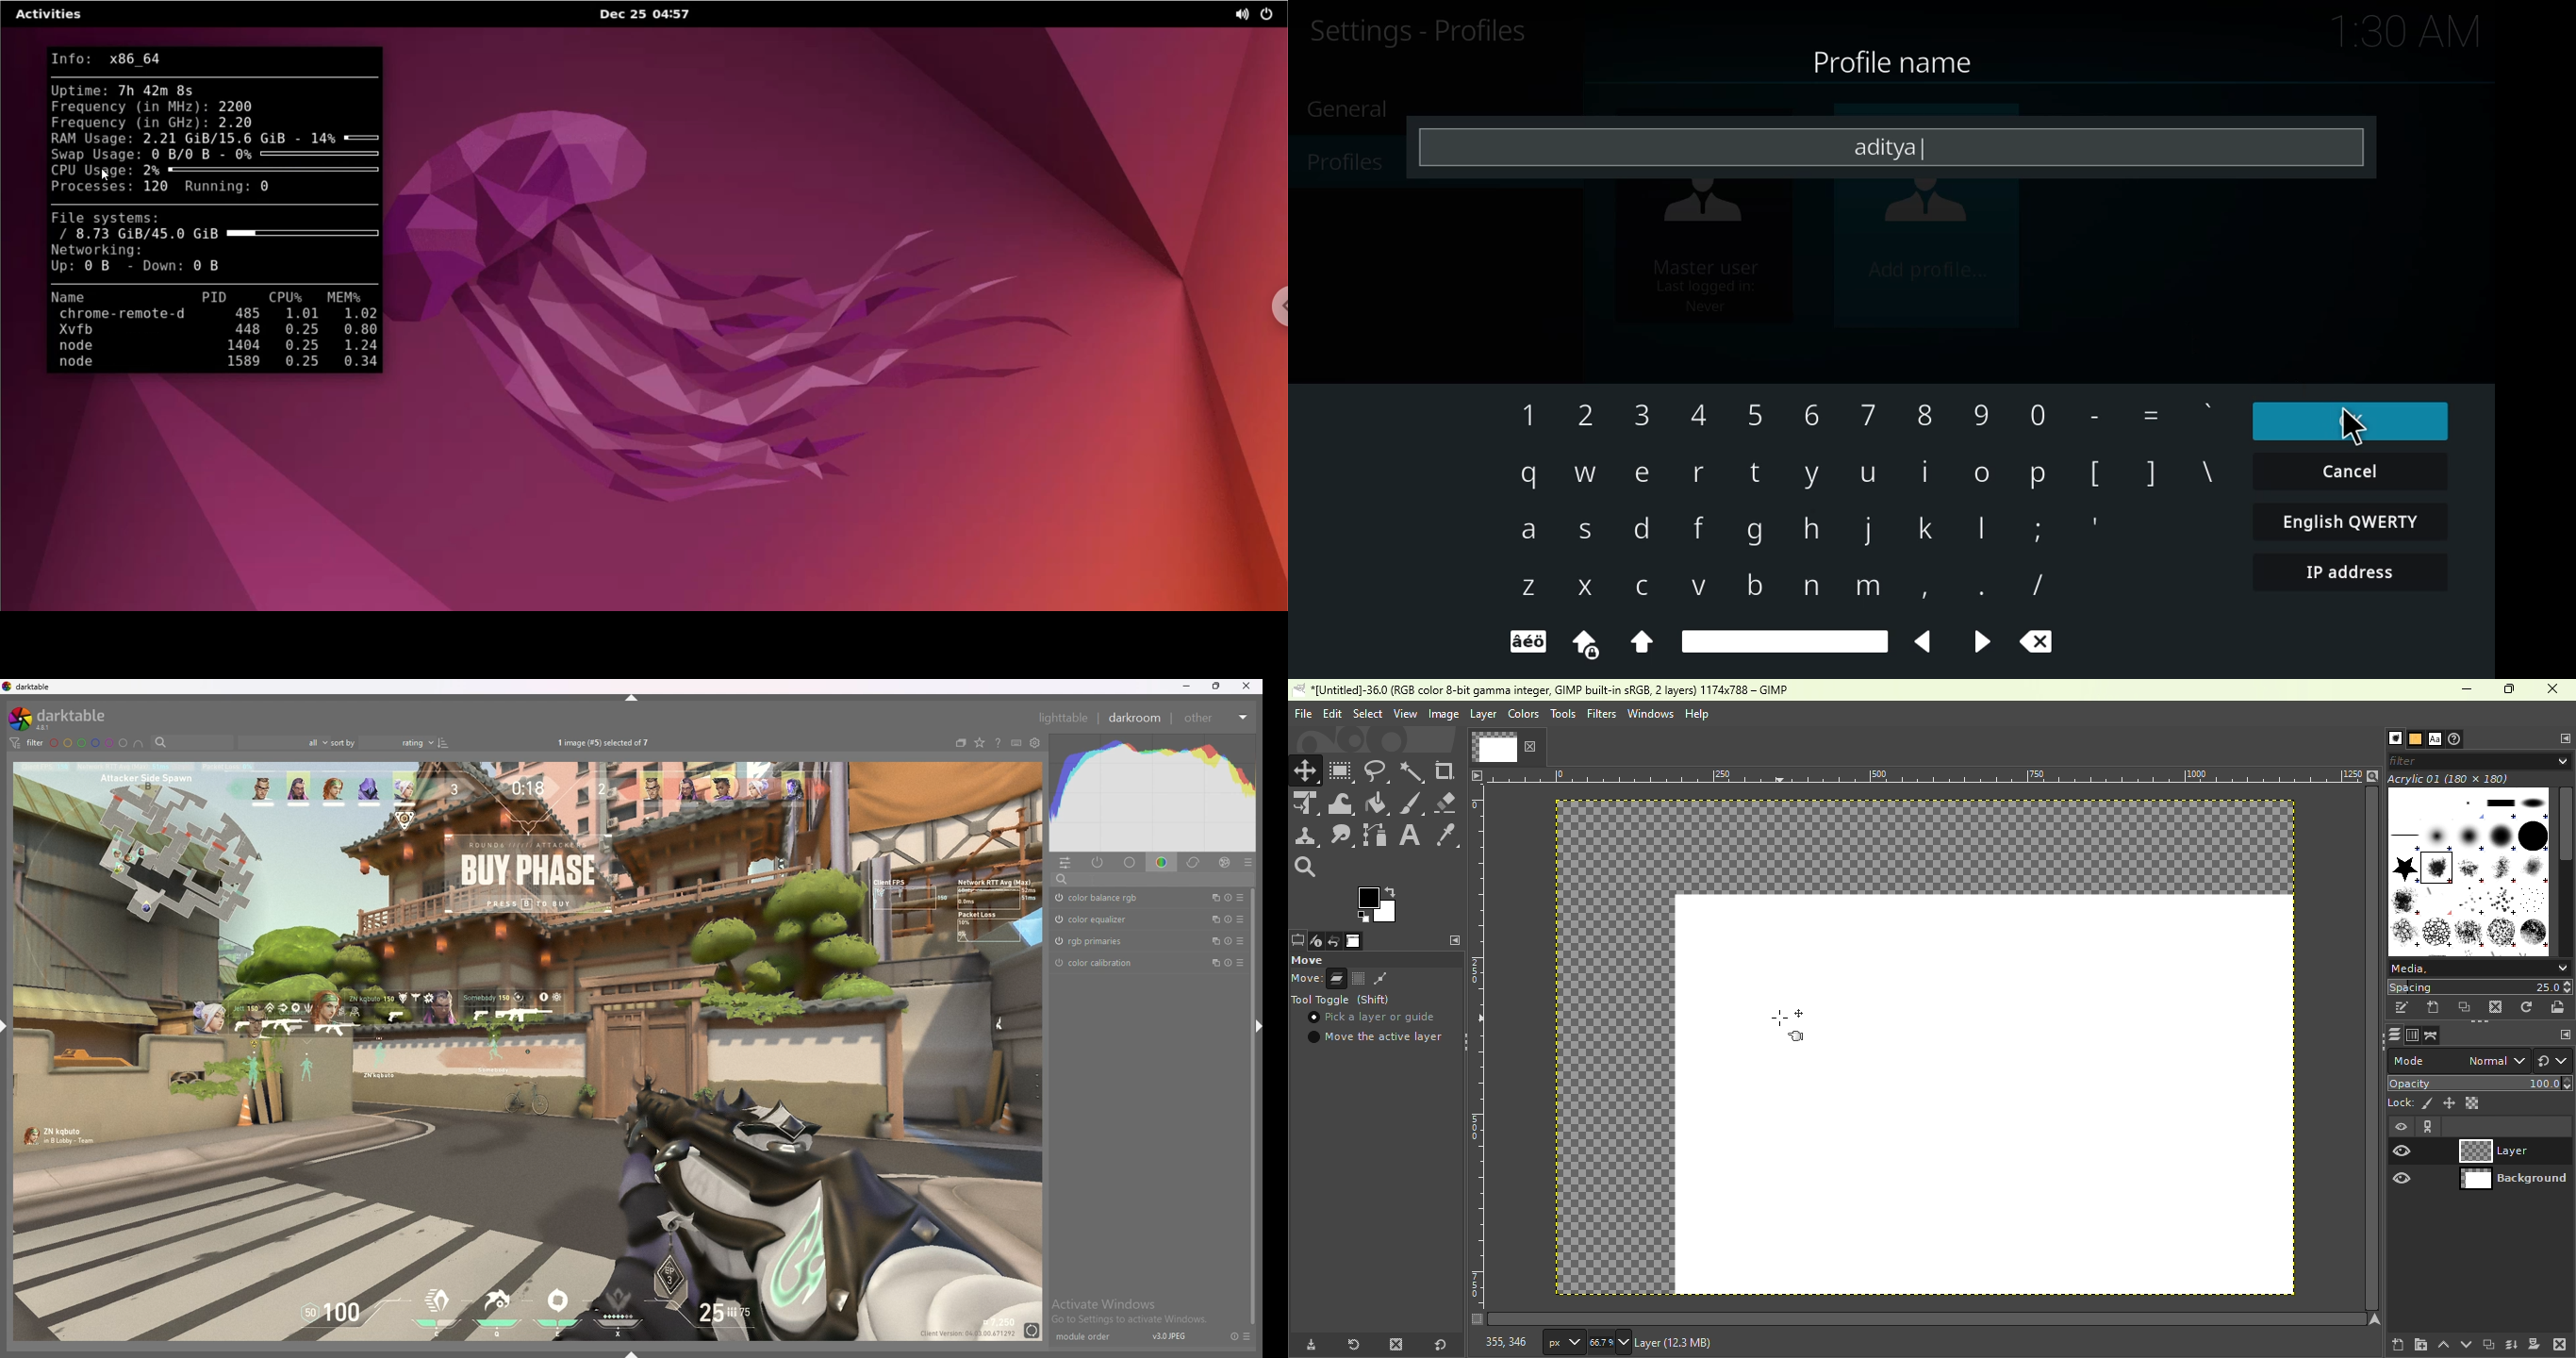 The height and width of the screenshot is (1372, 2576). Describe the element at coordinates (1228, 919) in the screenshot. I see `reset` at that location.